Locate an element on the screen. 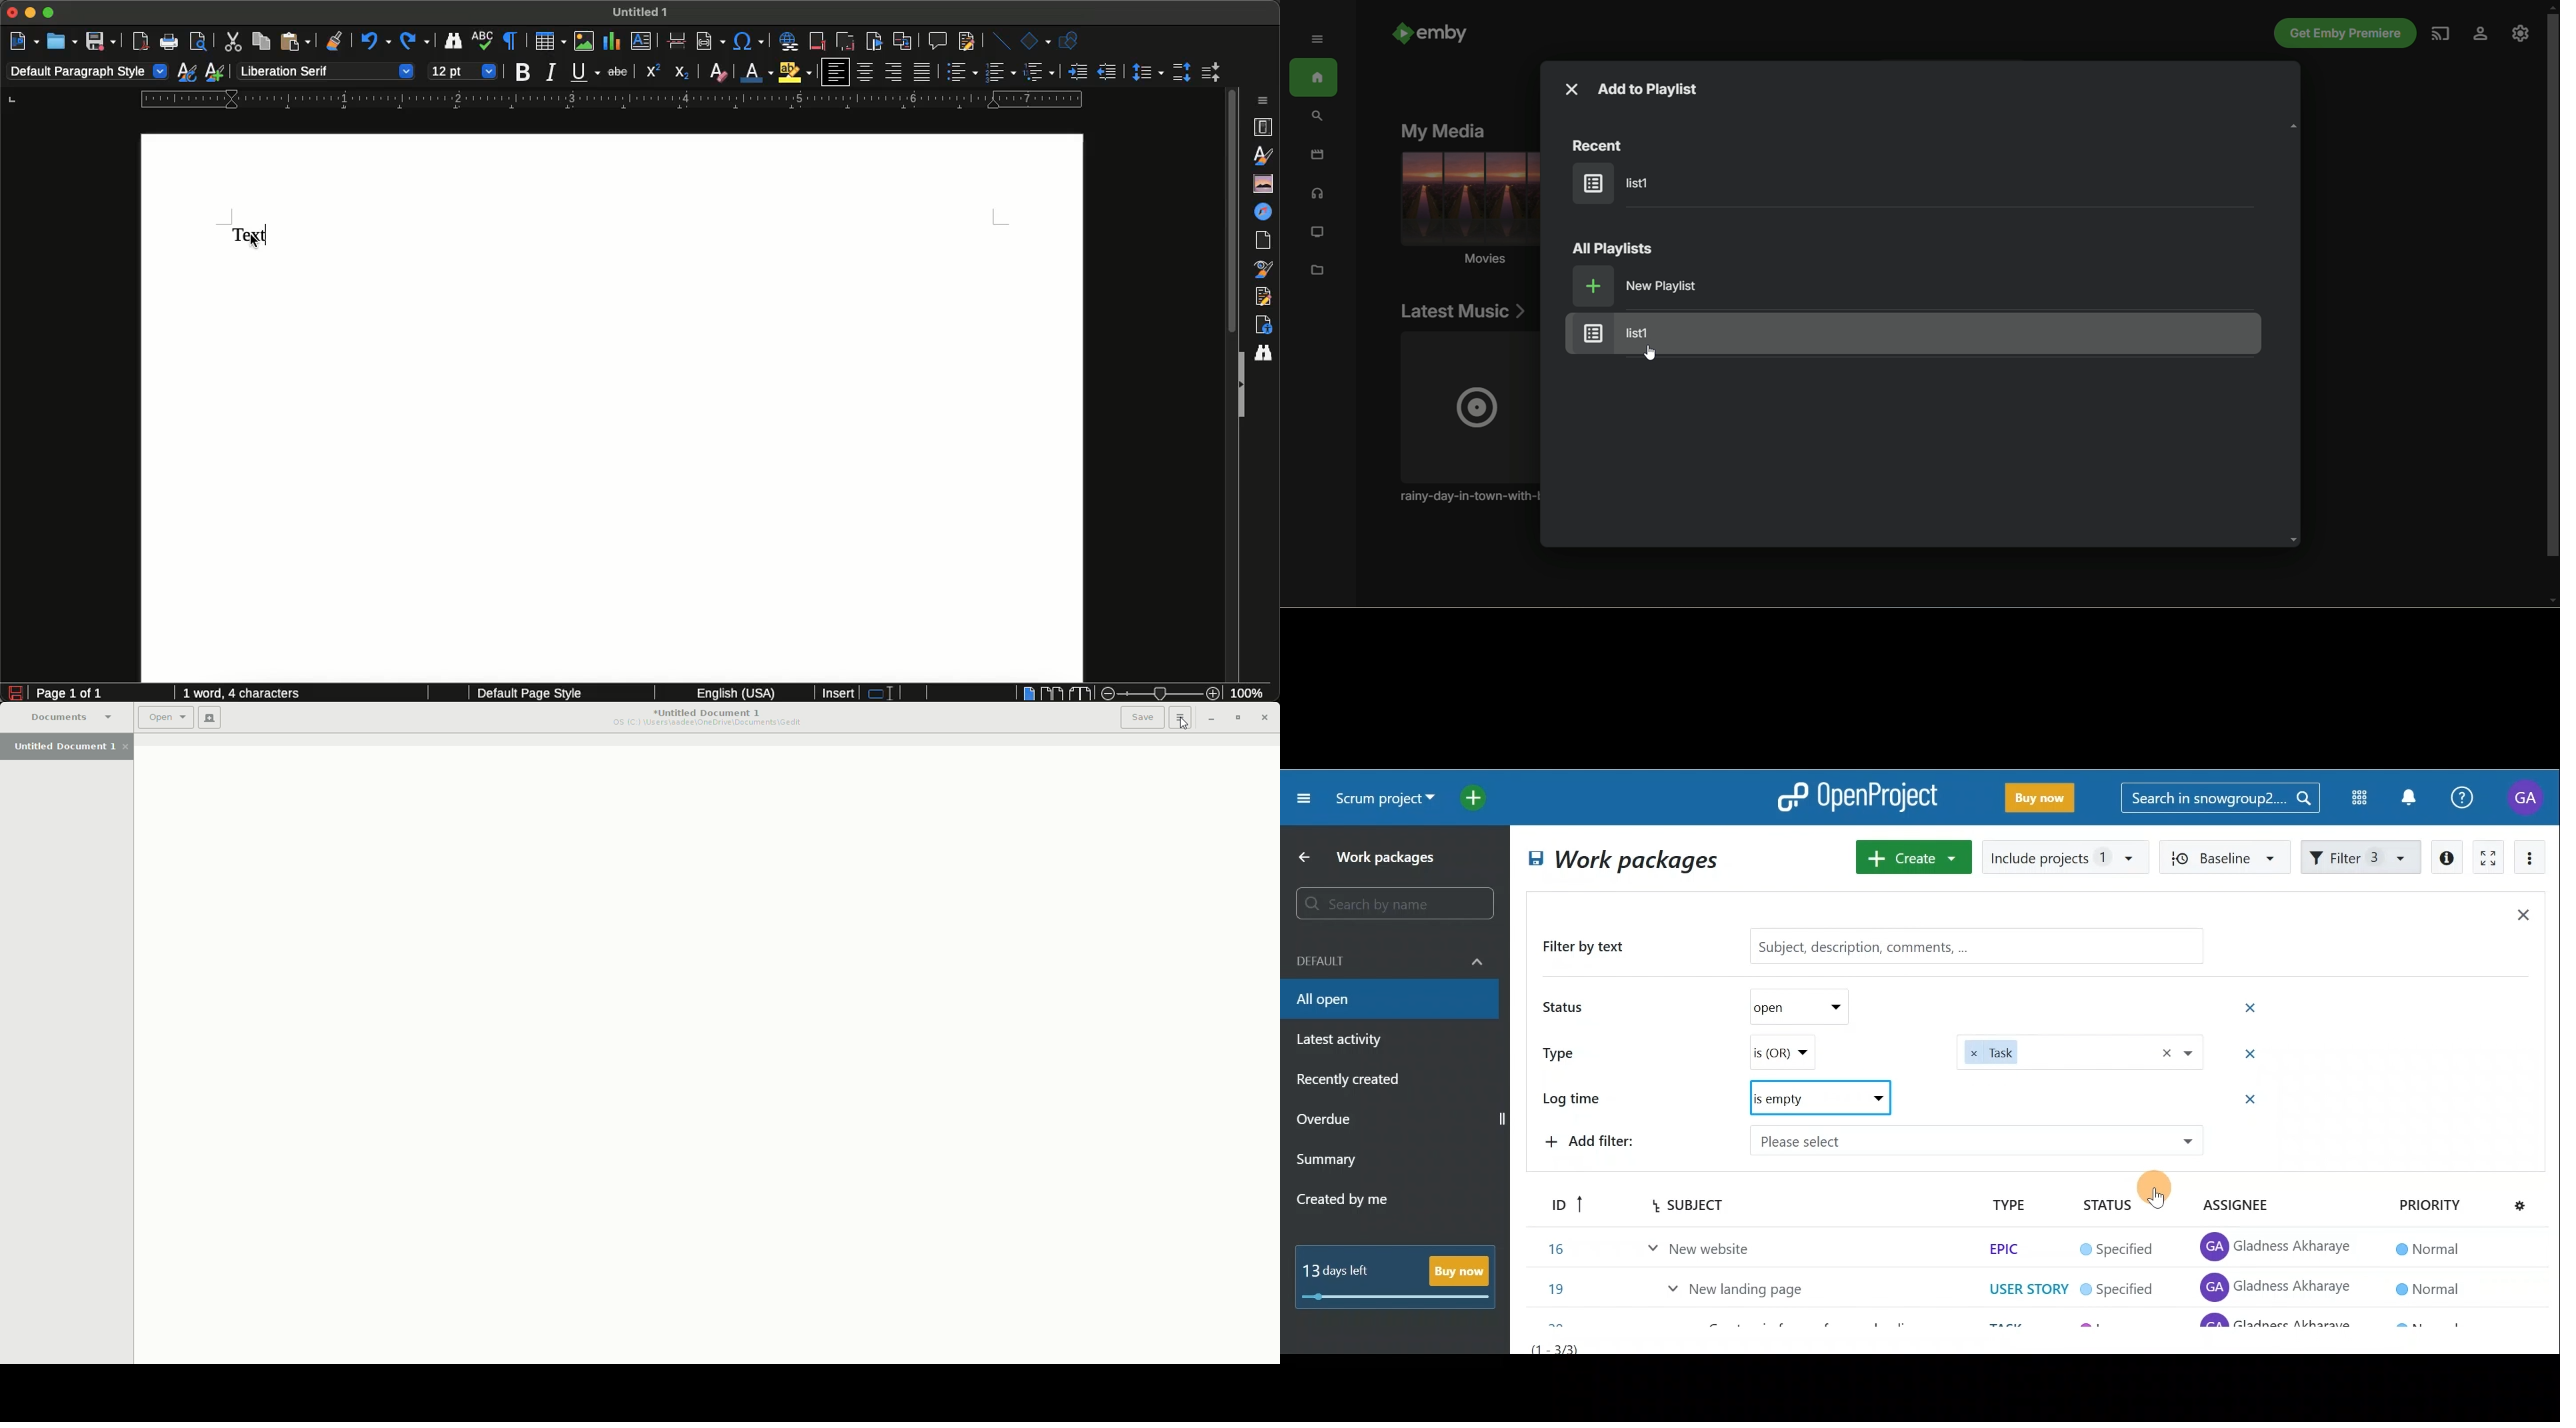 This screenshot has width=2576, height=1428. Justified is located at coordinates (924, 72).